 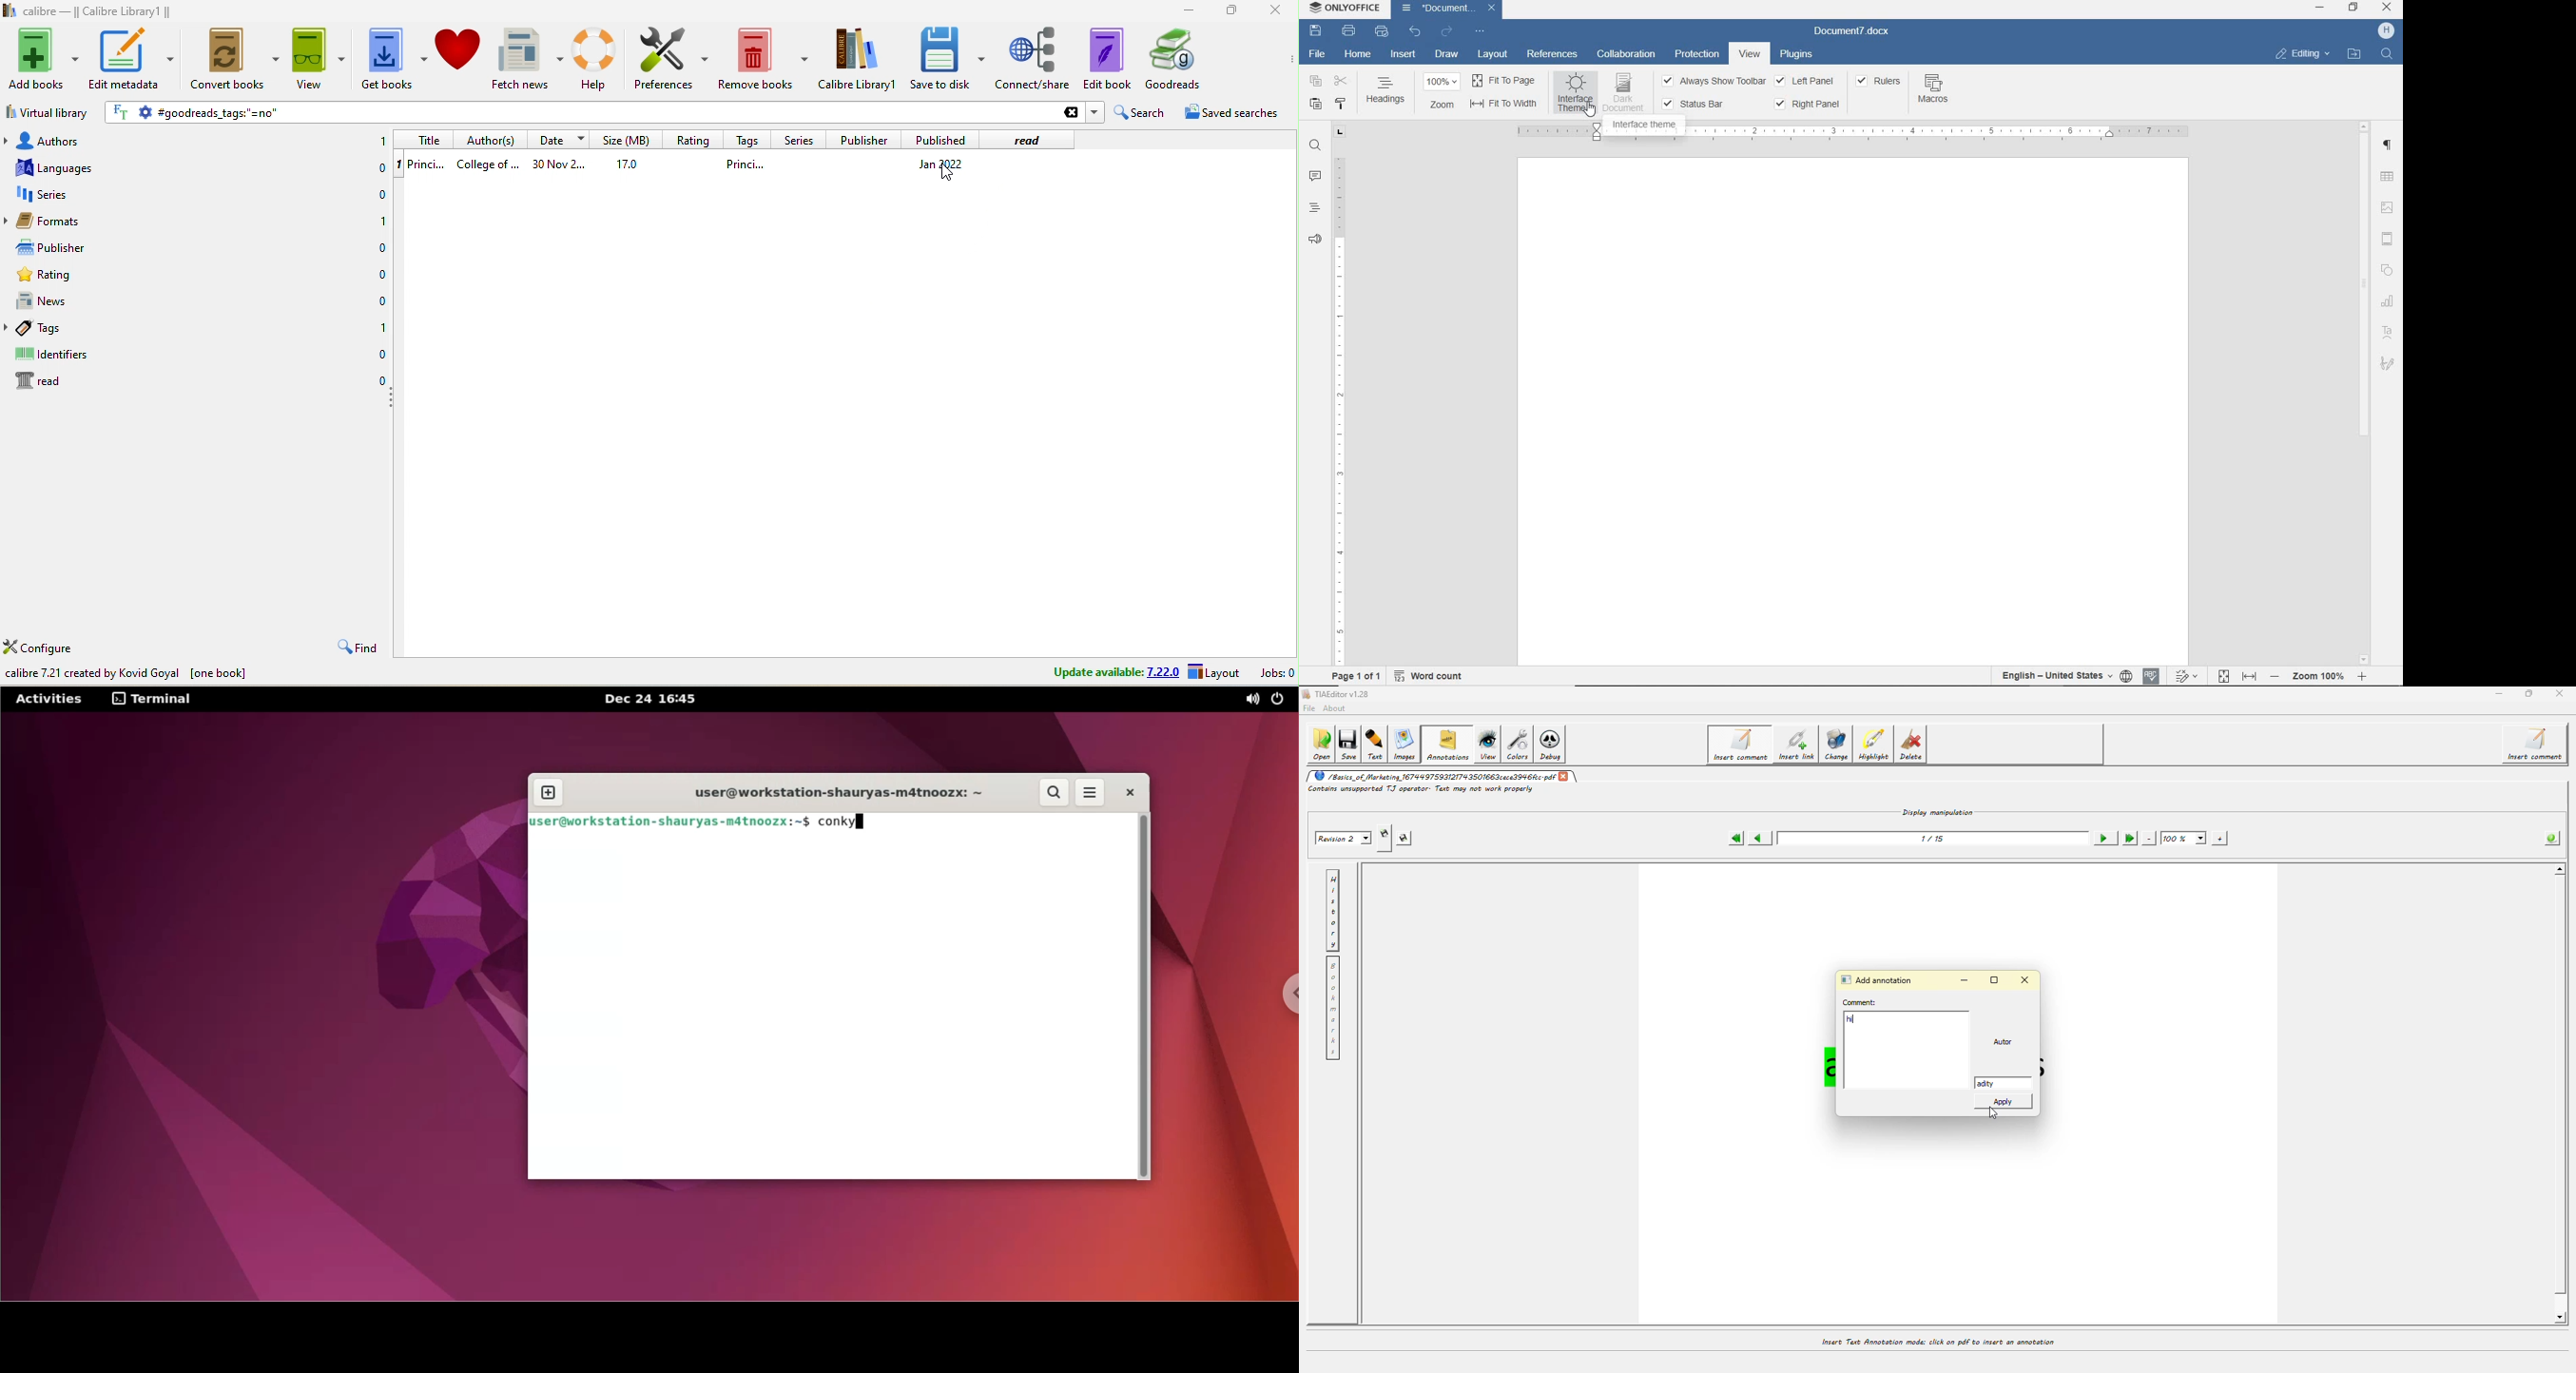 What do you see at coordinates (2388, 145) in the screenshot?
I see `PARAGRAPH SETTINGS` at bounding box center [2388, 145].